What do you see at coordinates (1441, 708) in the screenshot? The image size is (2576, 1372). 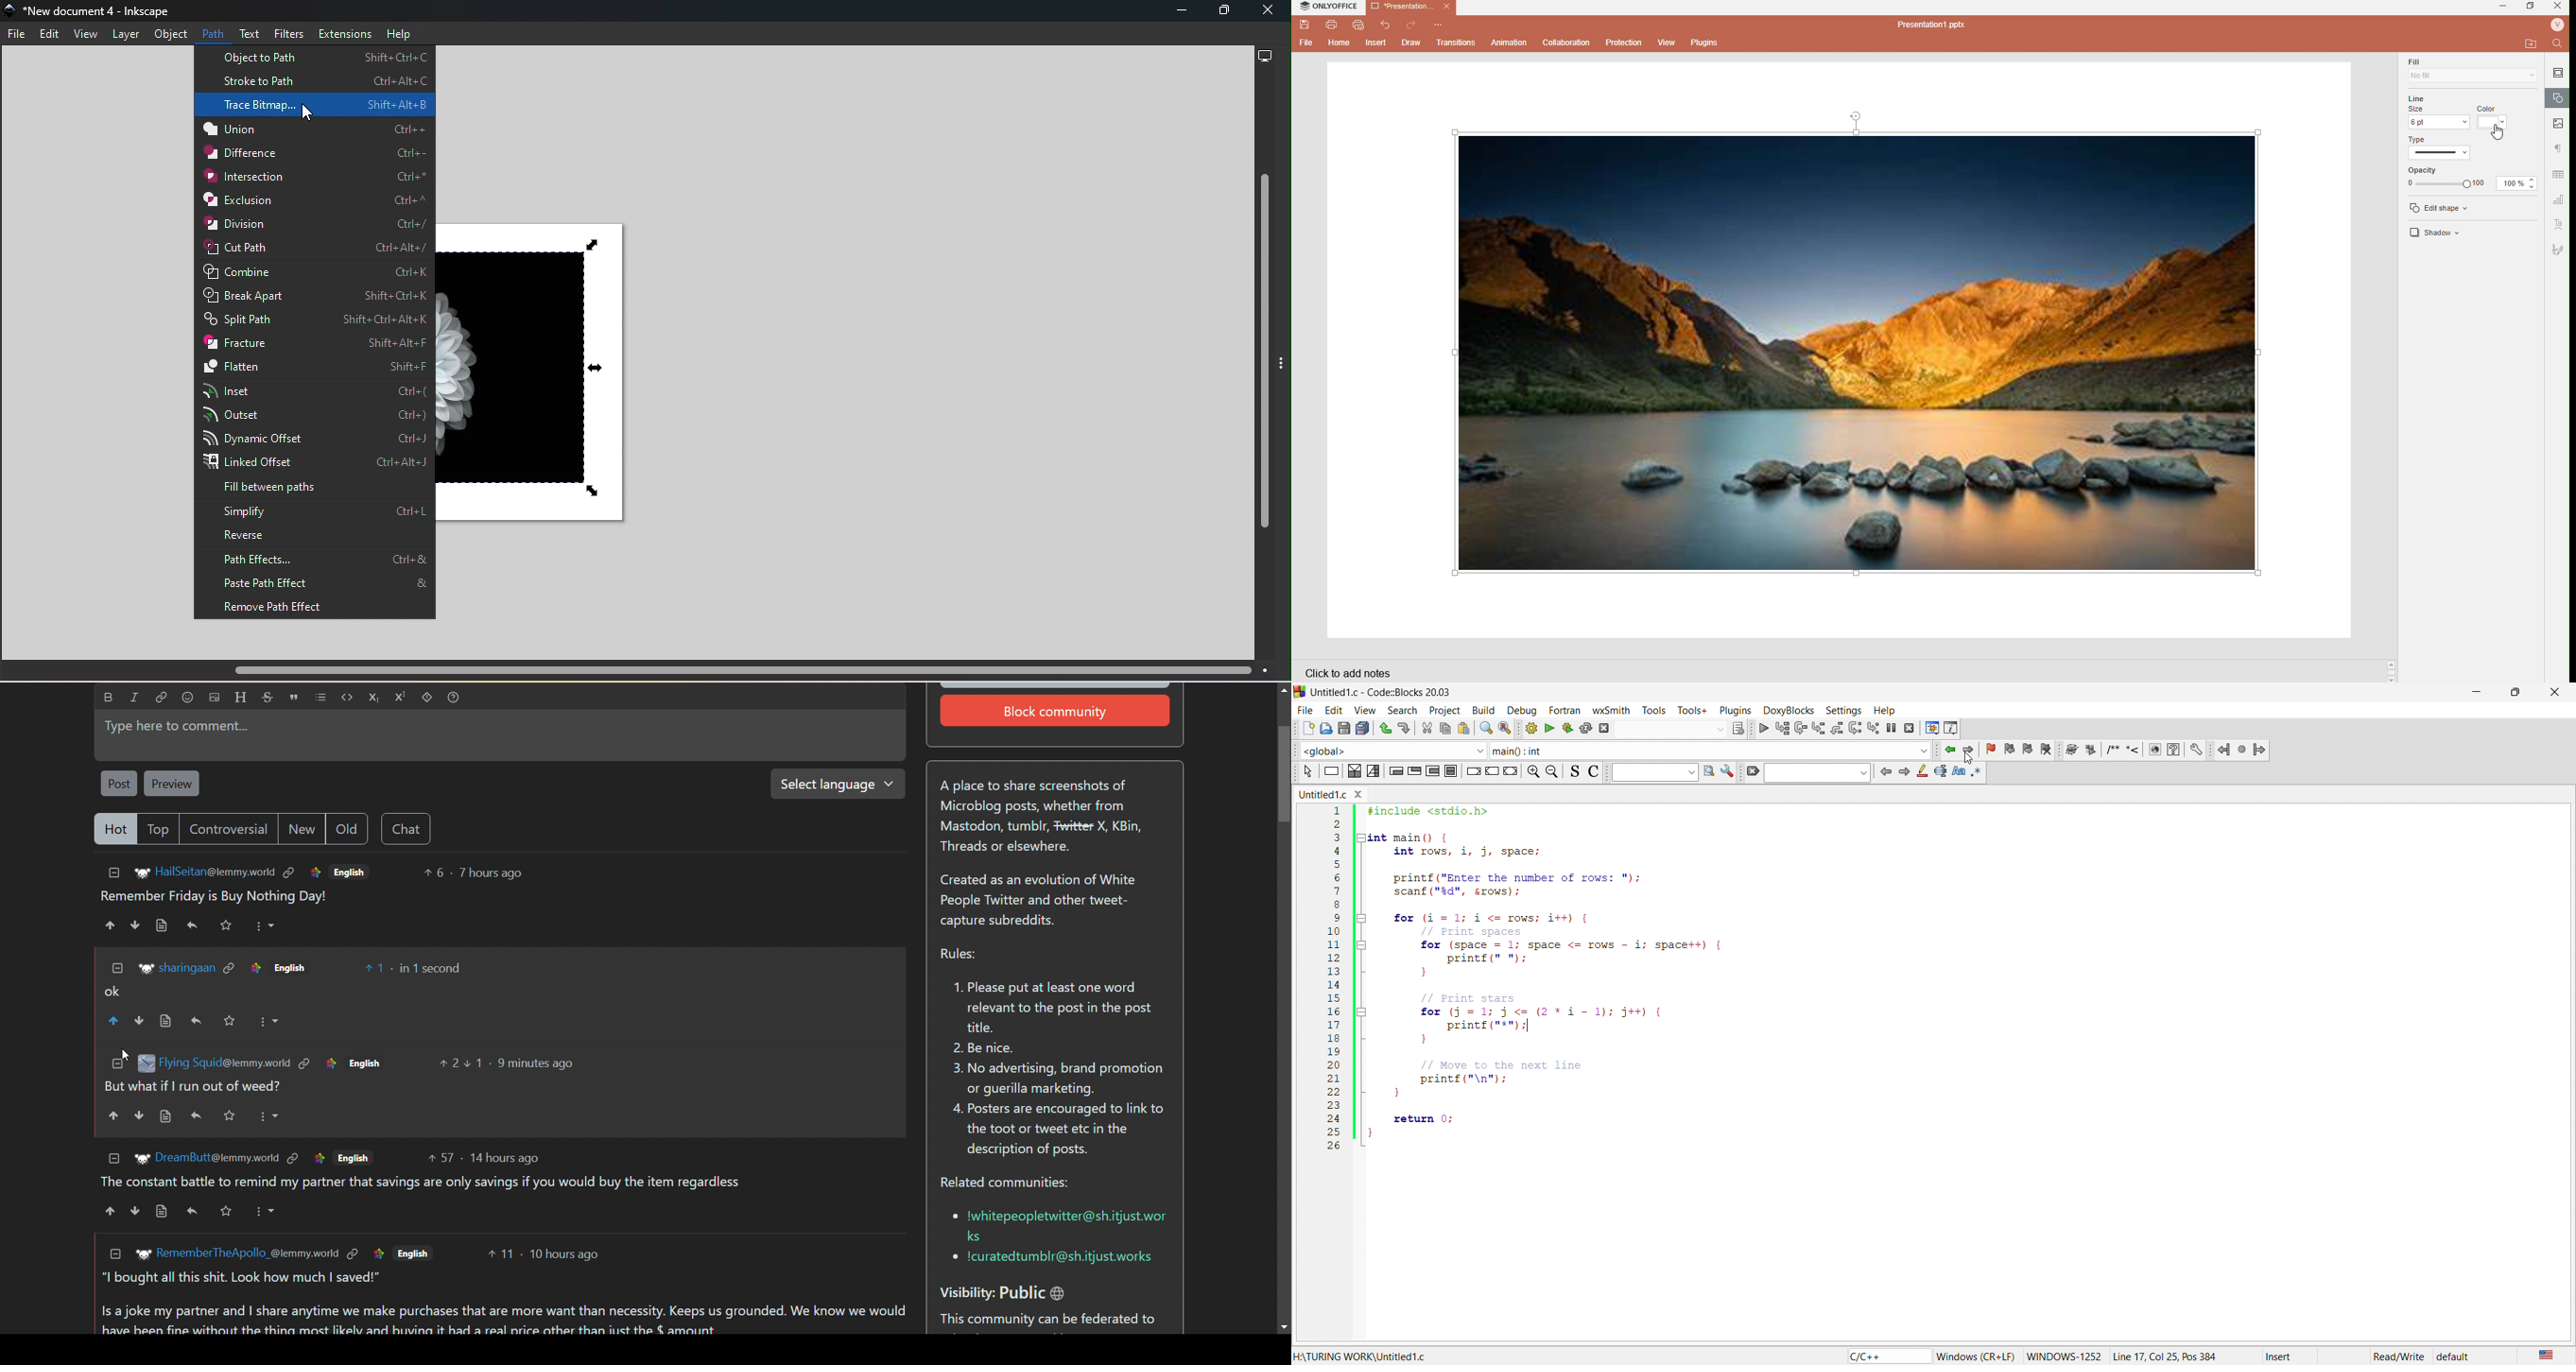 I see `project` at bounding box center [1441, 708].